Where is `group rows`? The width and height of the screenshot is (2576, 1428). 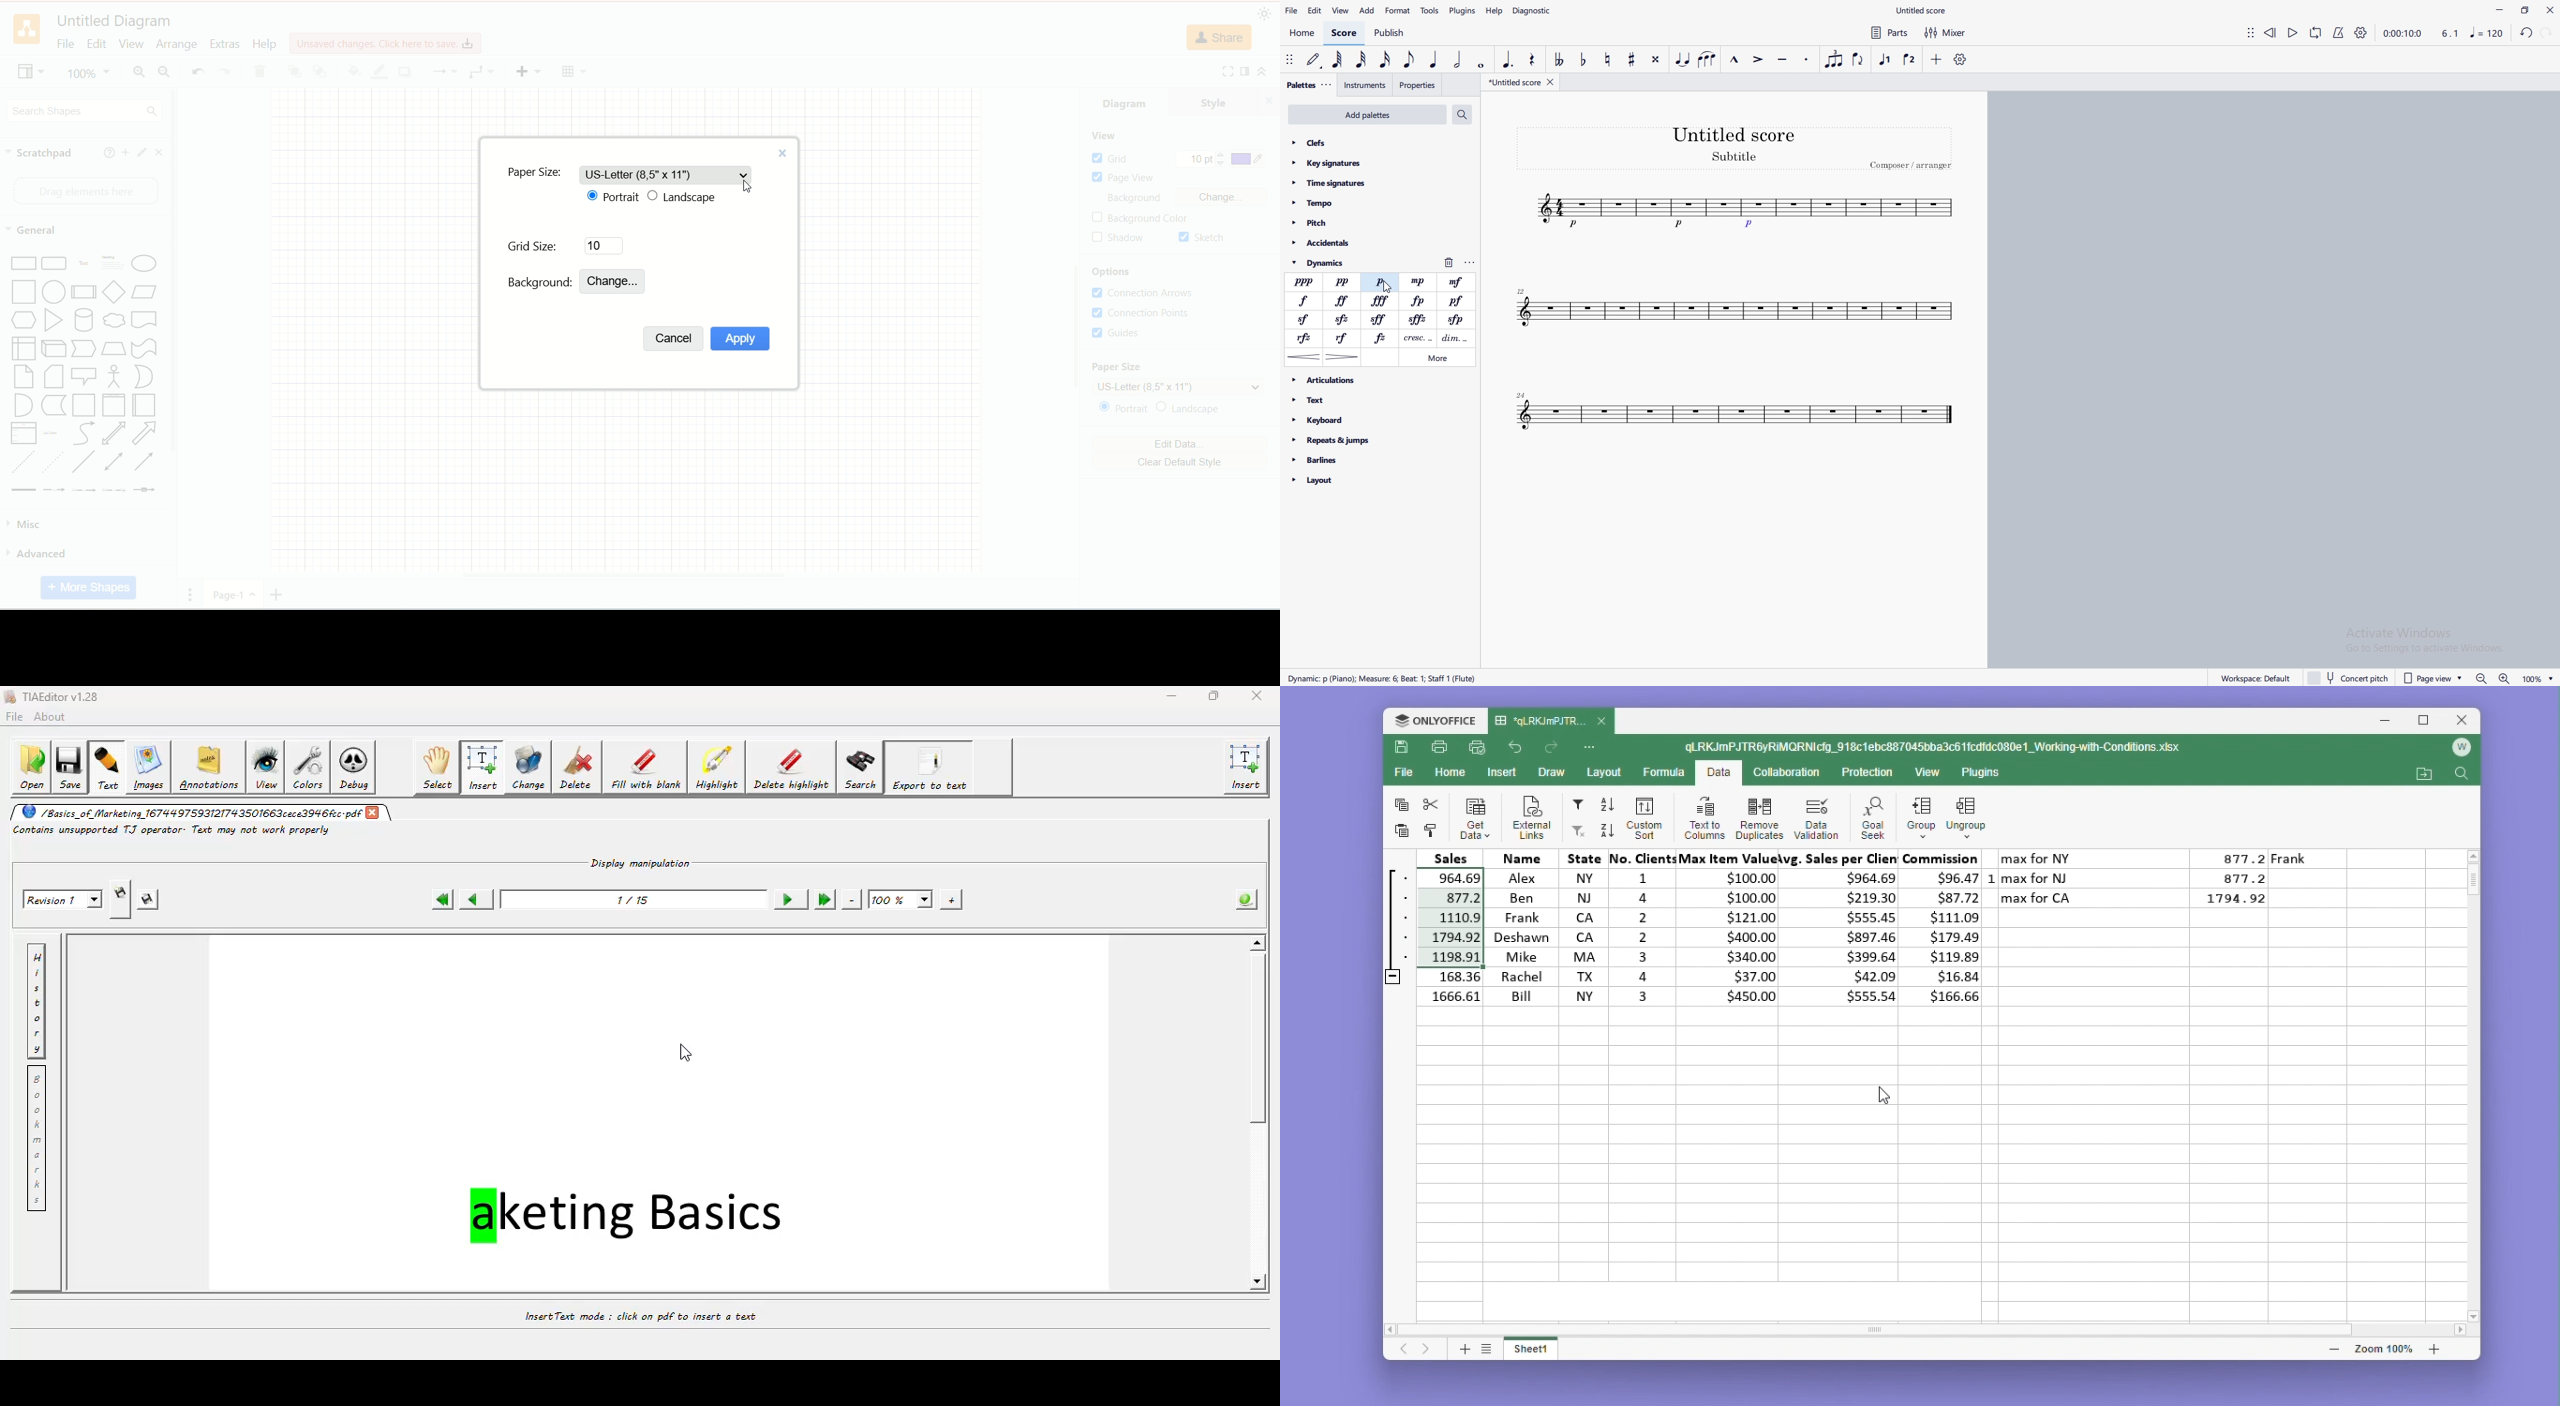 group rows is located at coordinates (1921, 821).